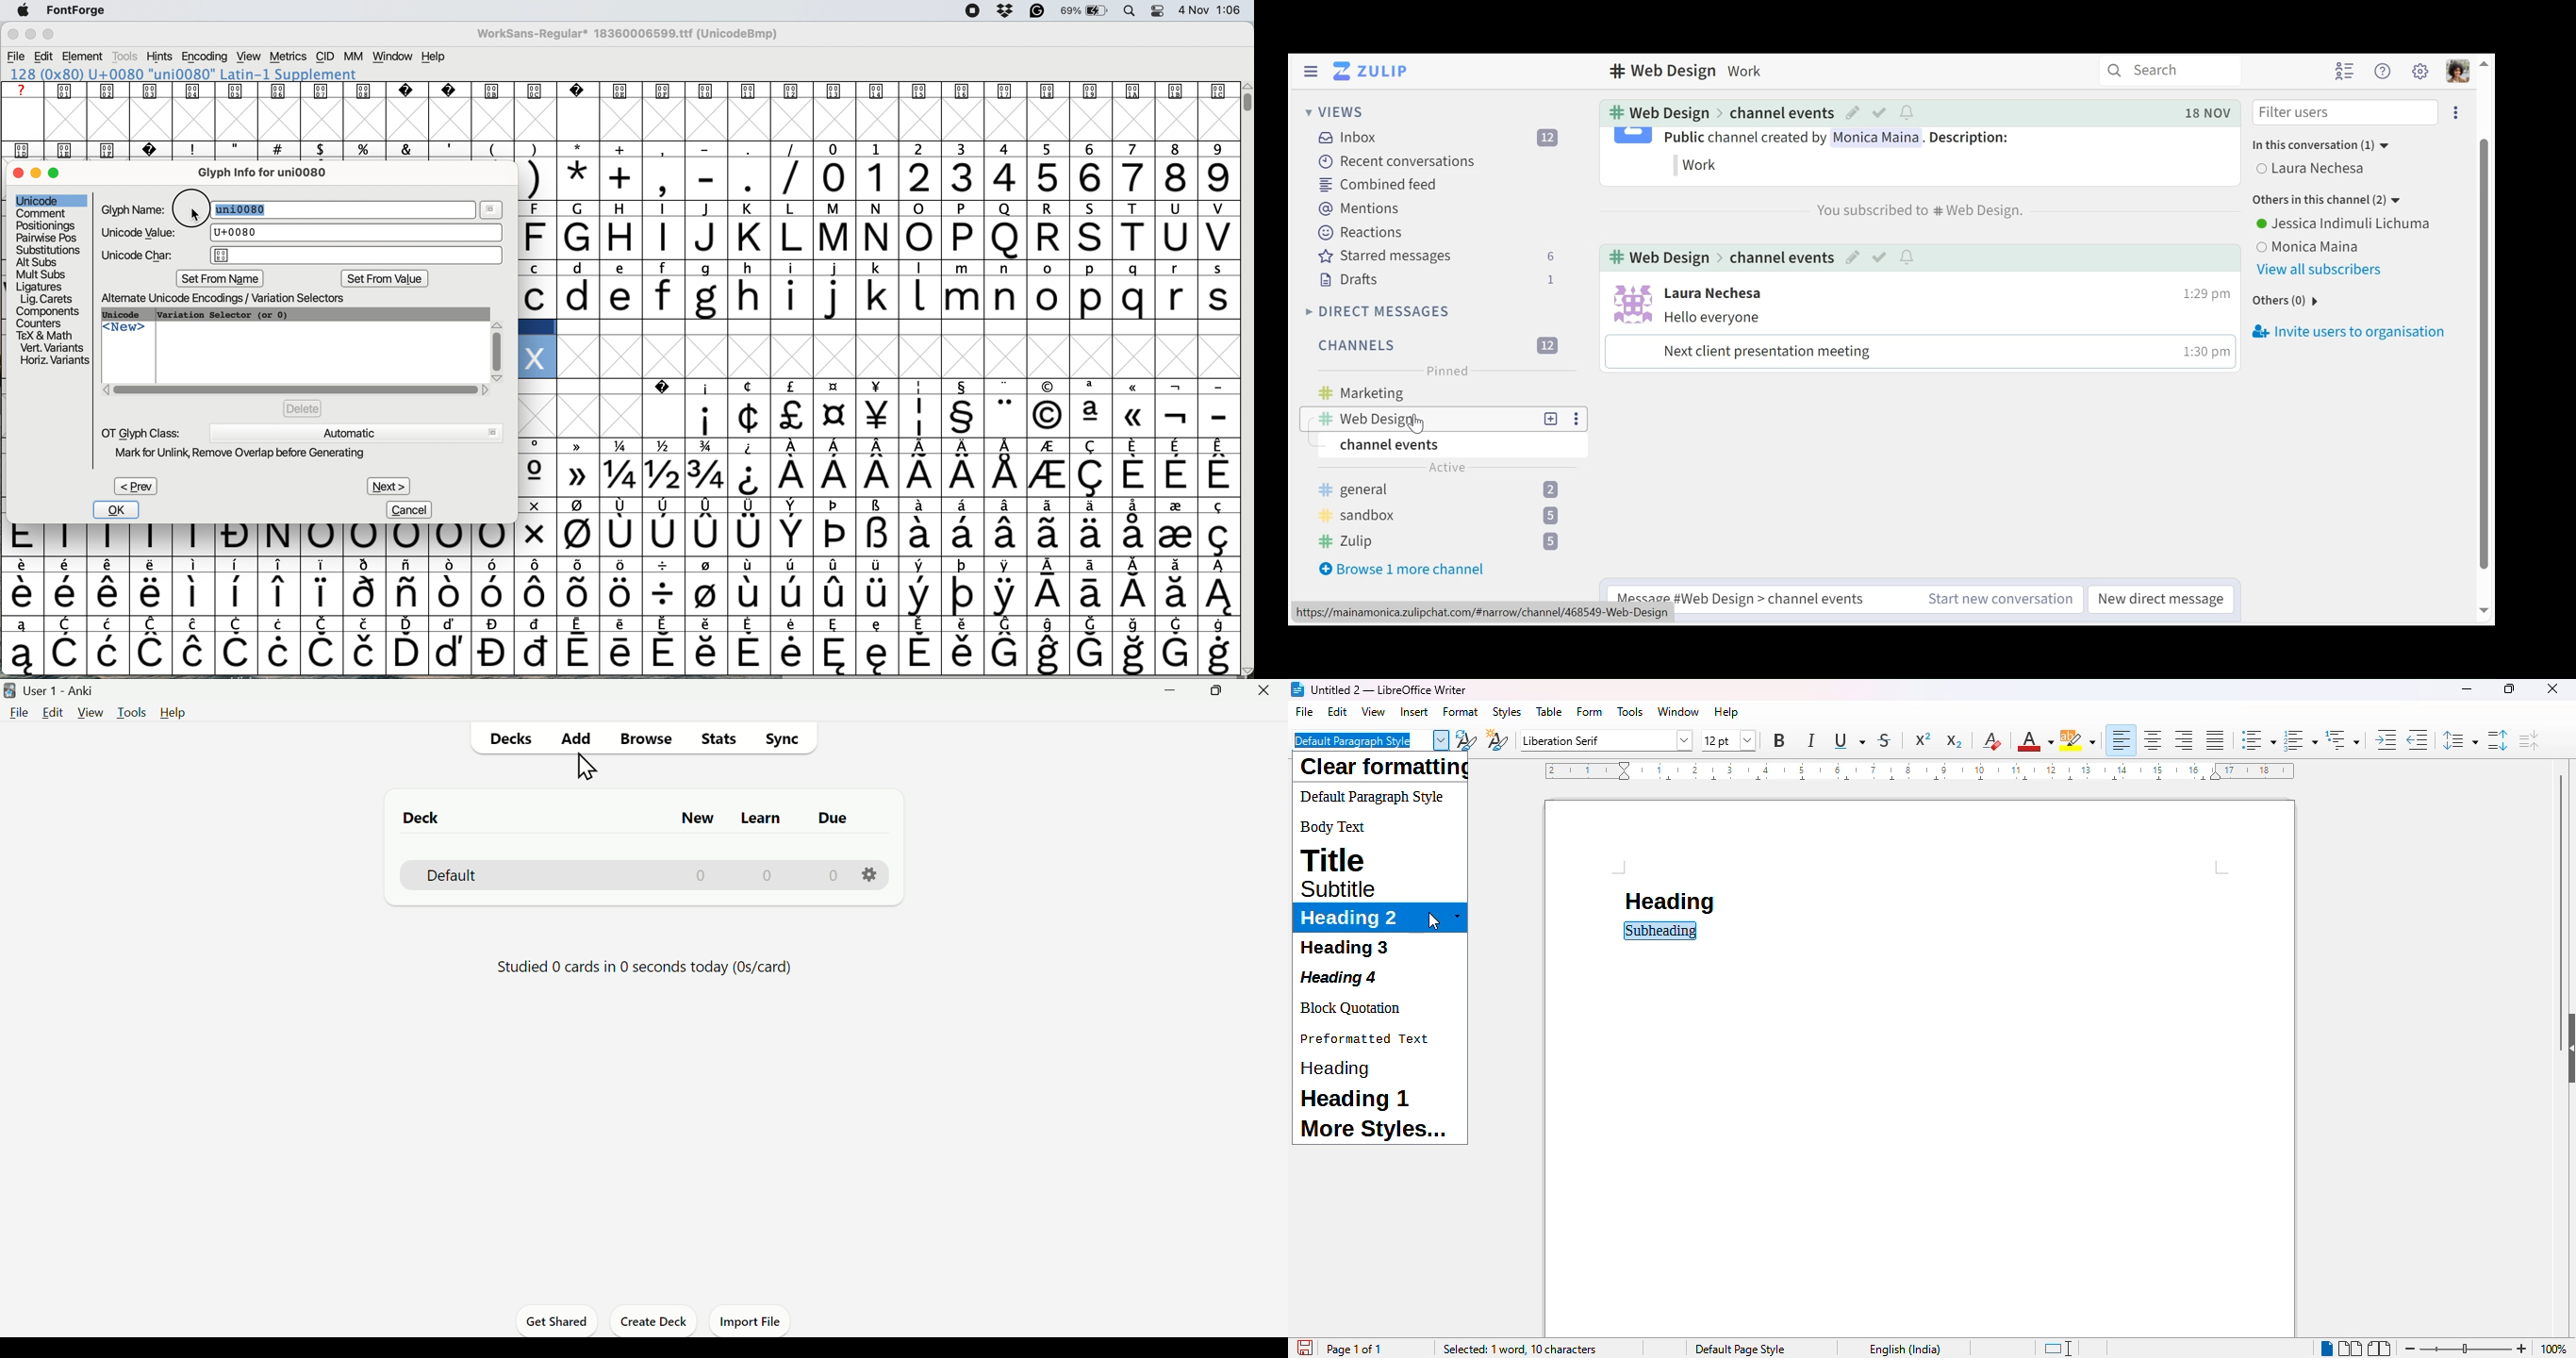  Describe the element at coordinates (52, 715) in the screenshot. I see `Edit` at that location.